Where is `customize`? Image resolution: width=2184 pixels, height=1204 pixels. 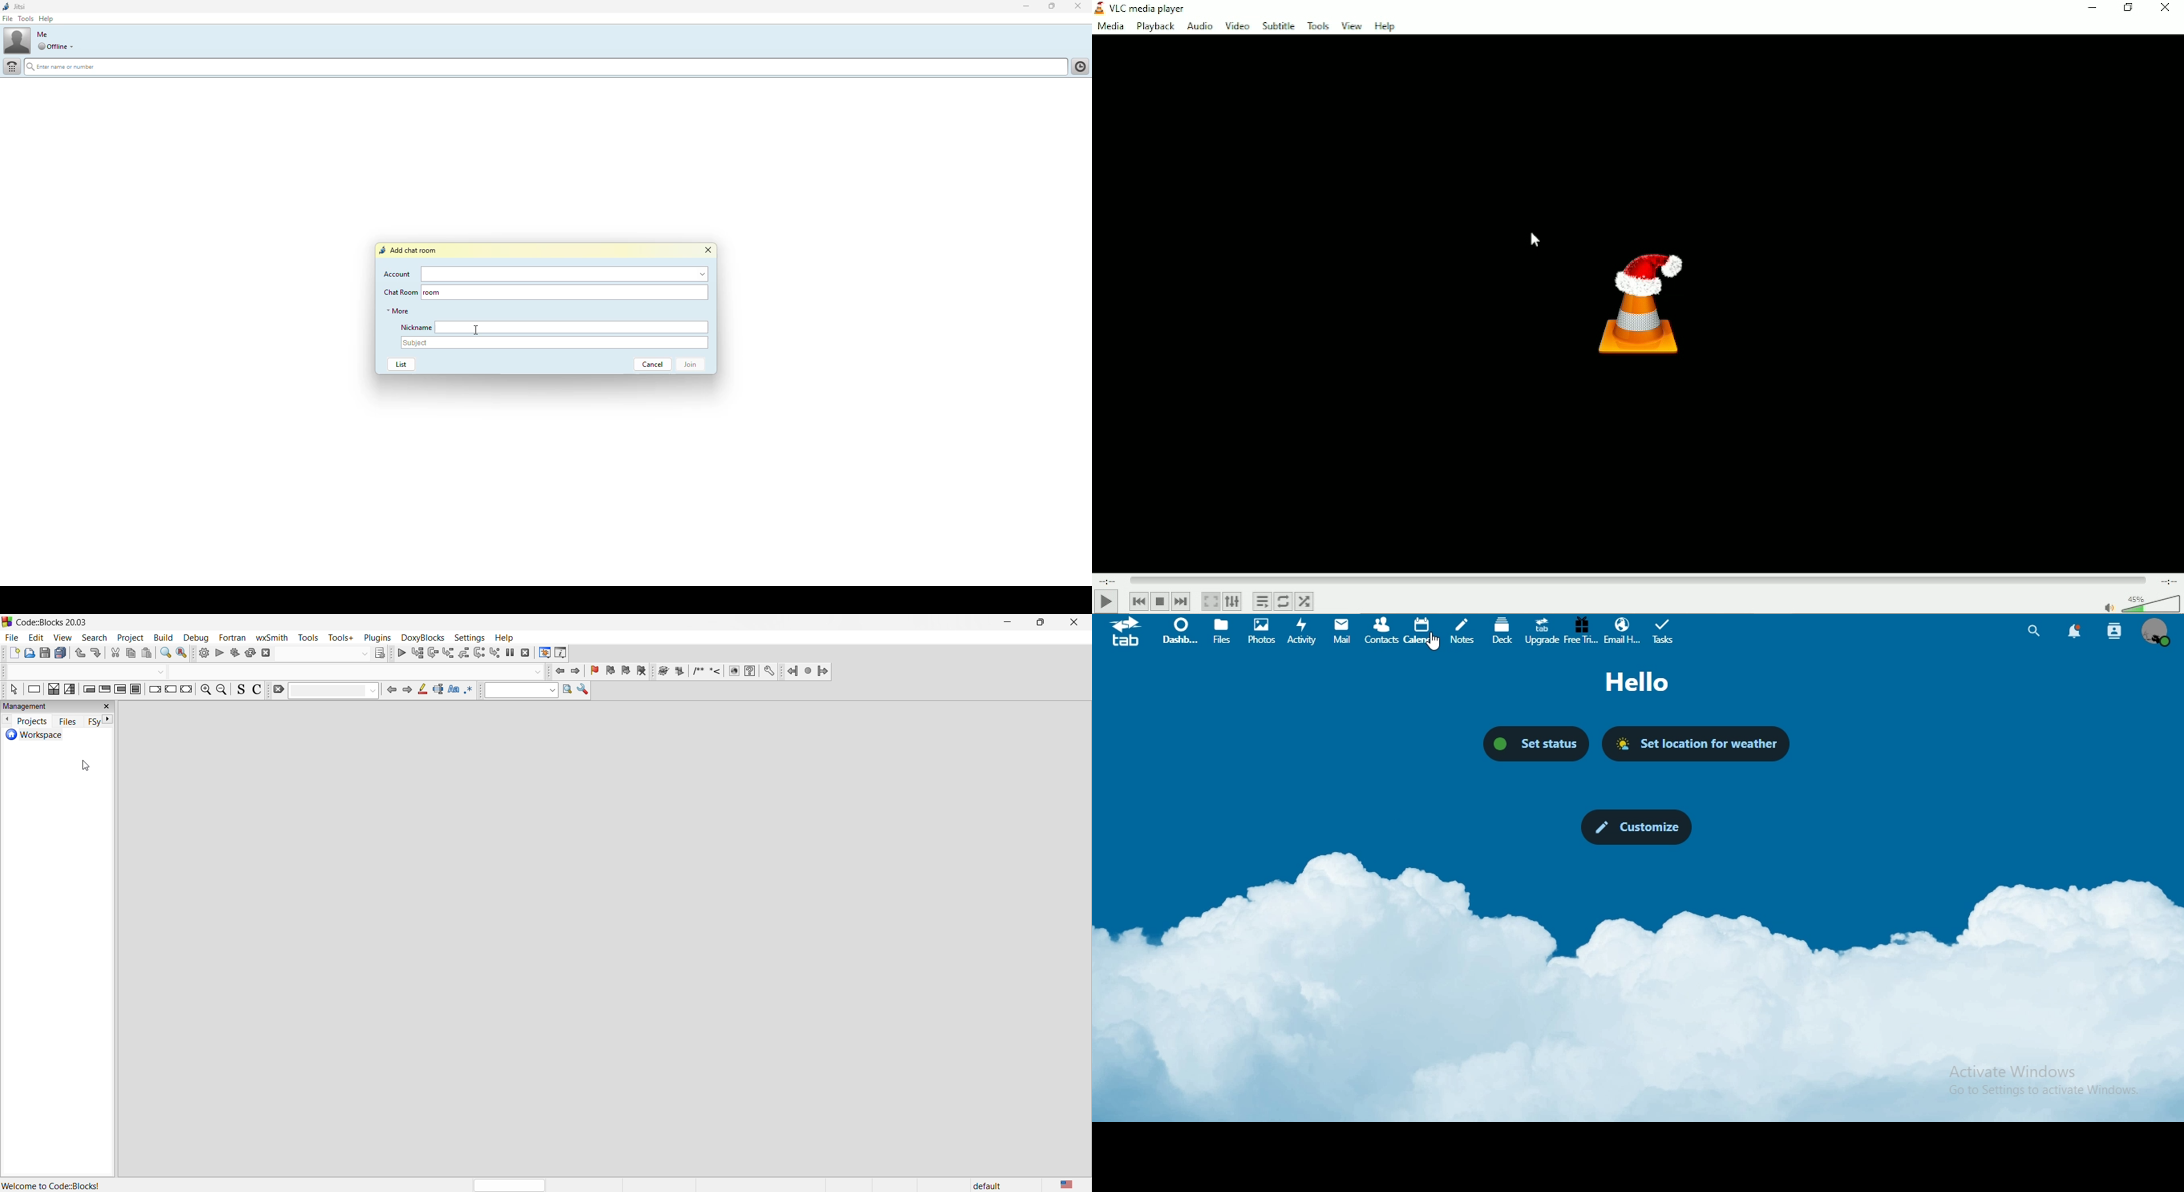 customize is located at coordinates (1635, 826).